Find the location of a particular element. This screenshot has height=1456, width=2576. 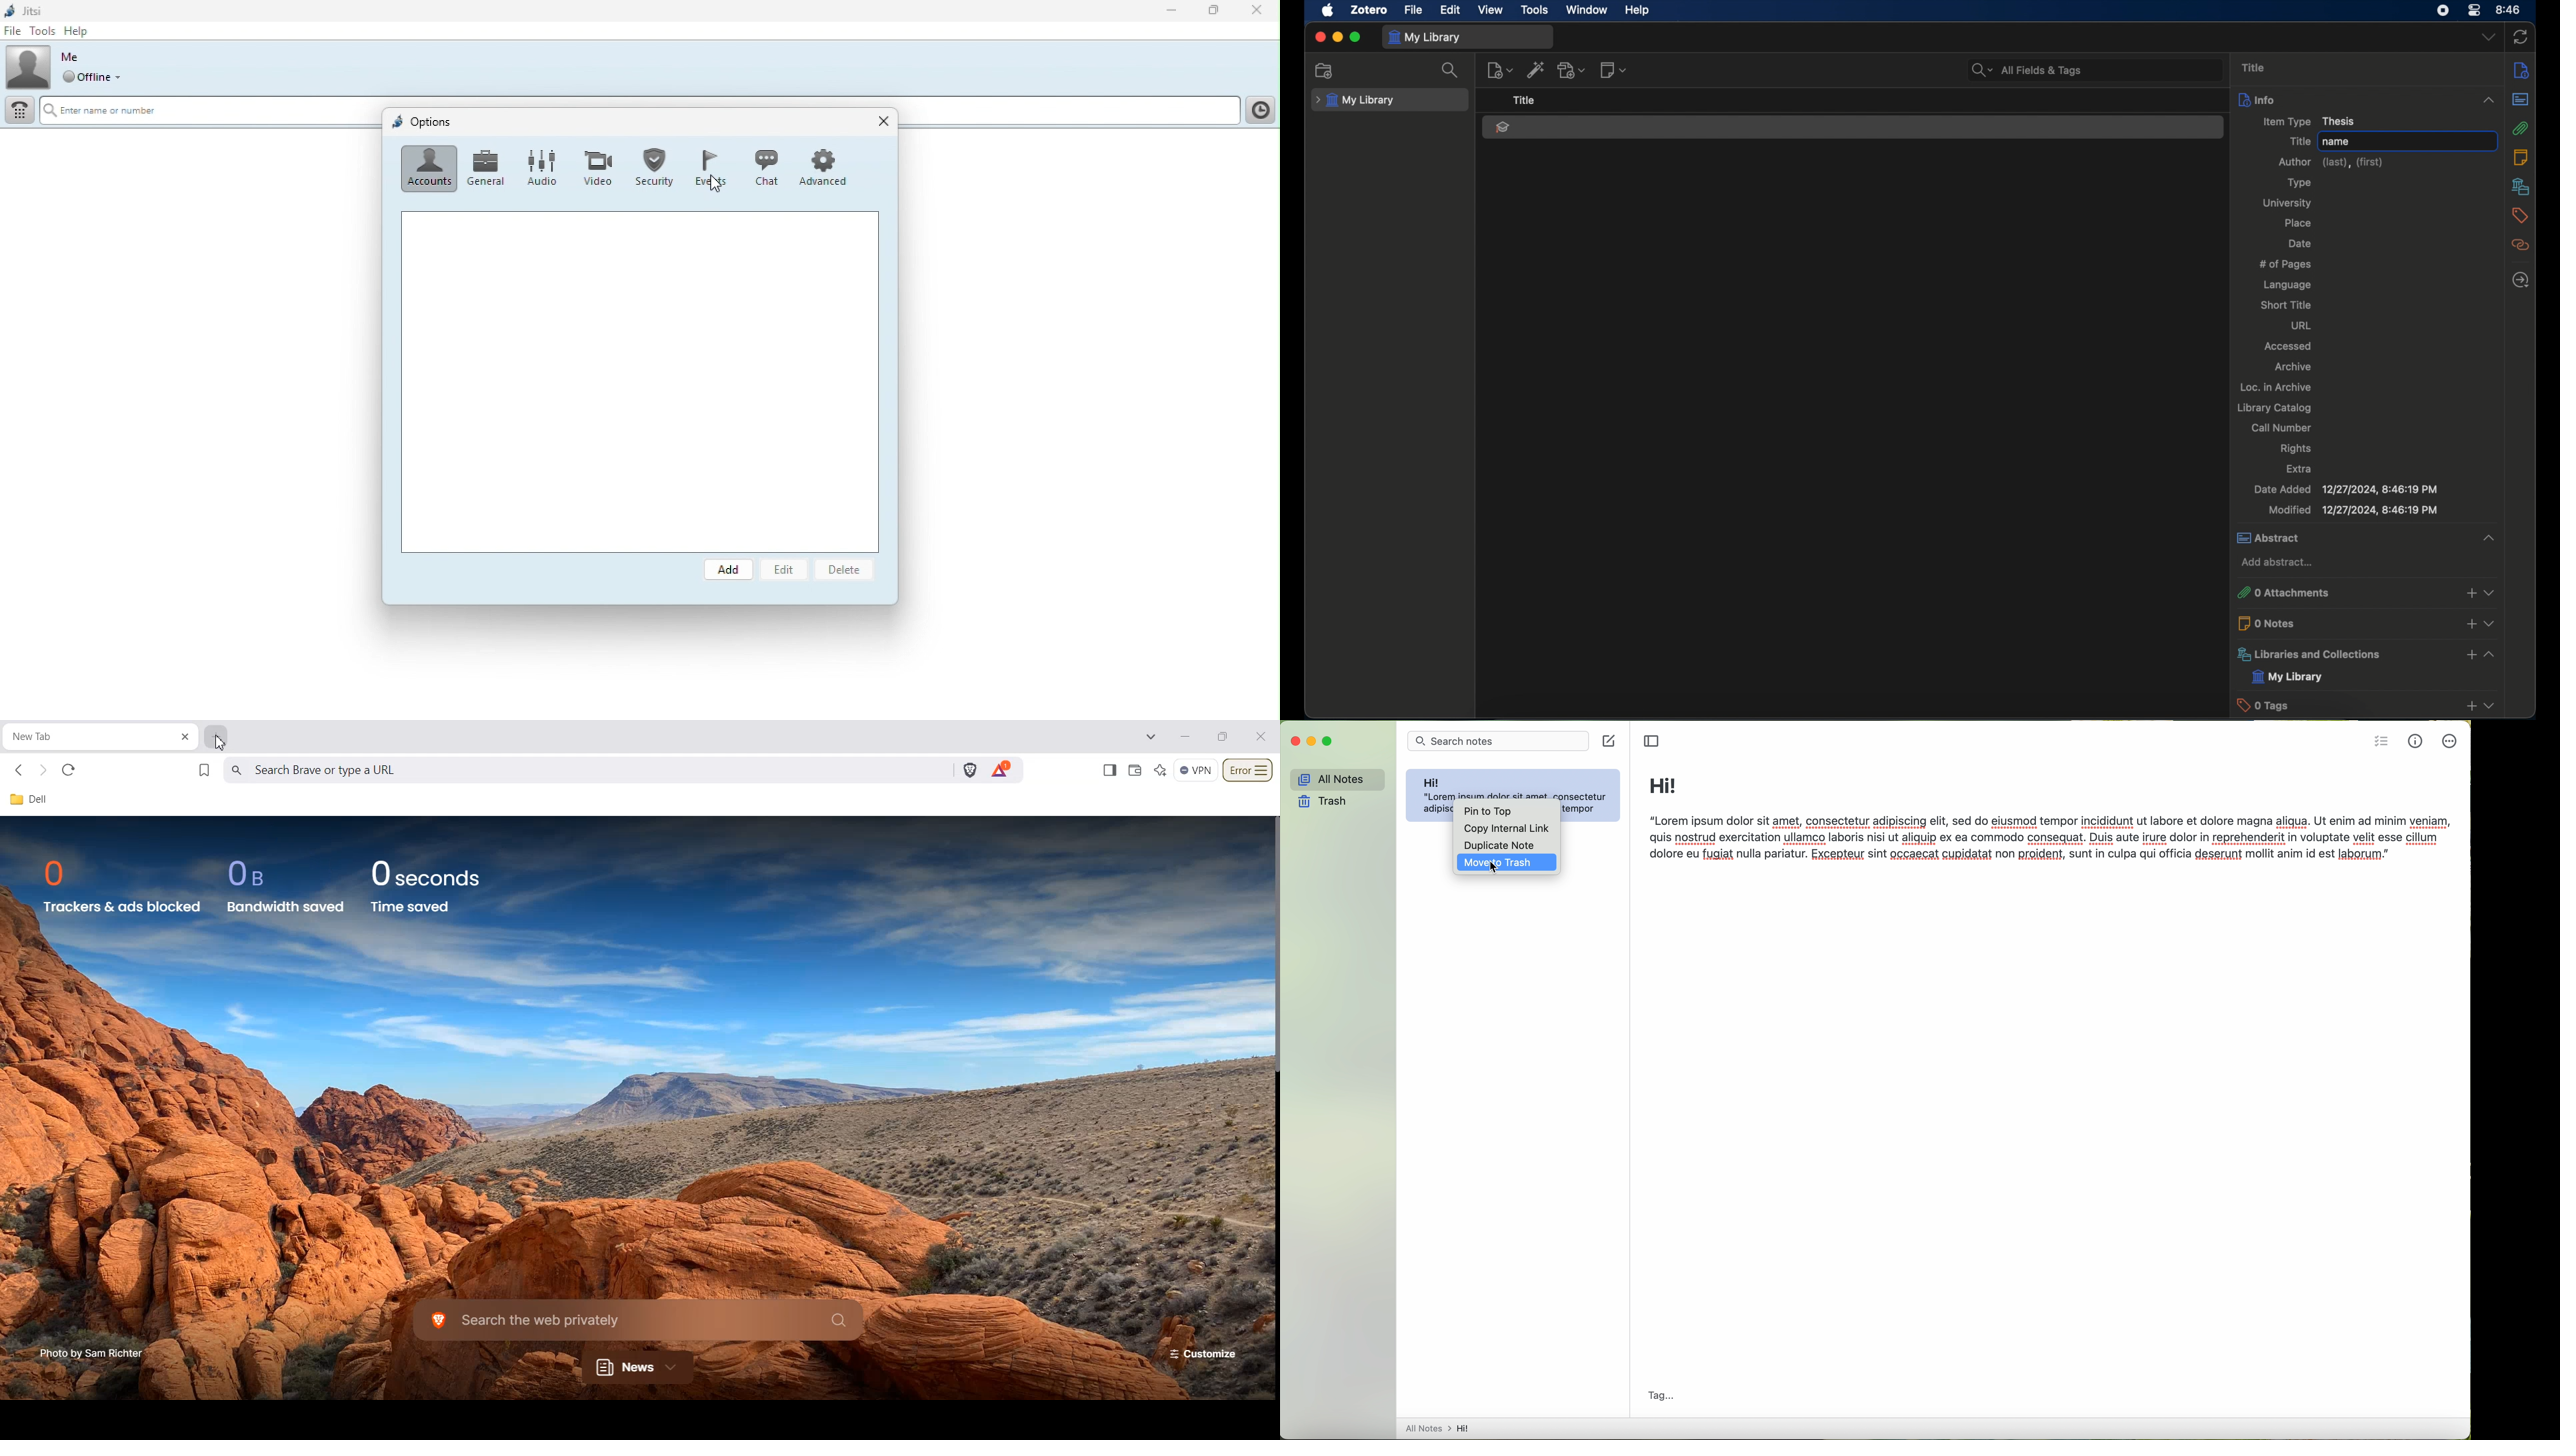

maximize is located at coordinates (1355, 38).